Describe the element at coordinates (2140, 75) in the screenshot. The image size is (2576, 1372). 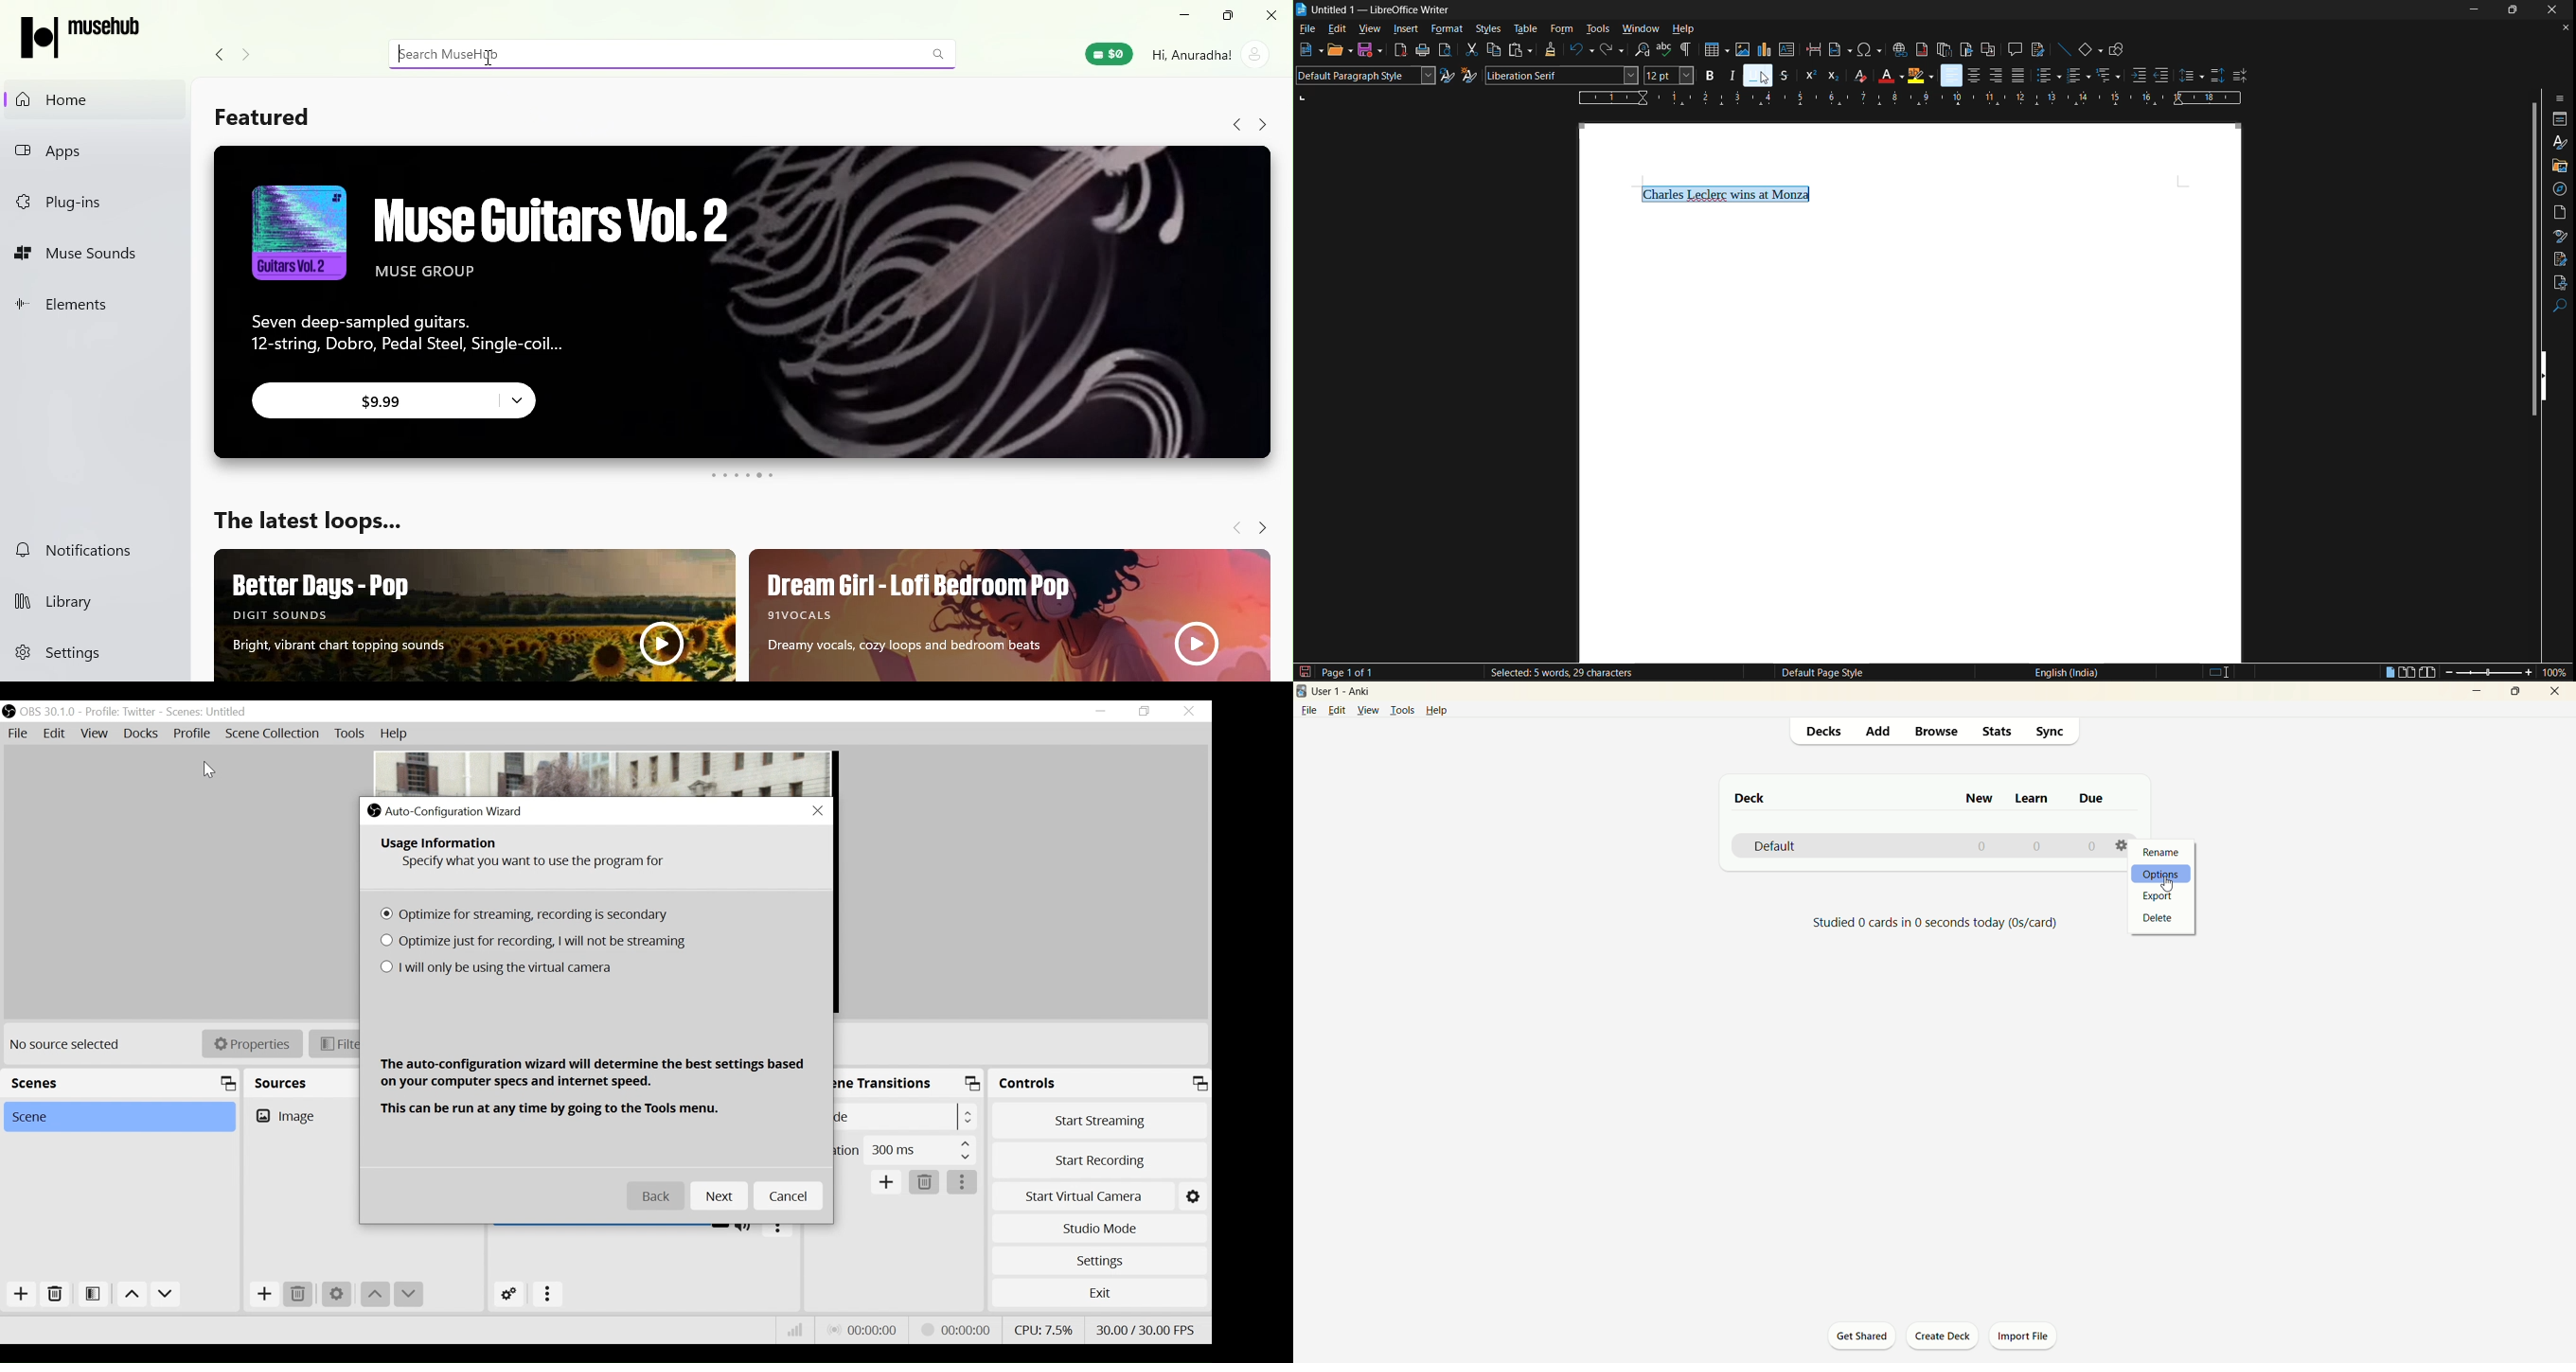
I see `increase indent` at that location.